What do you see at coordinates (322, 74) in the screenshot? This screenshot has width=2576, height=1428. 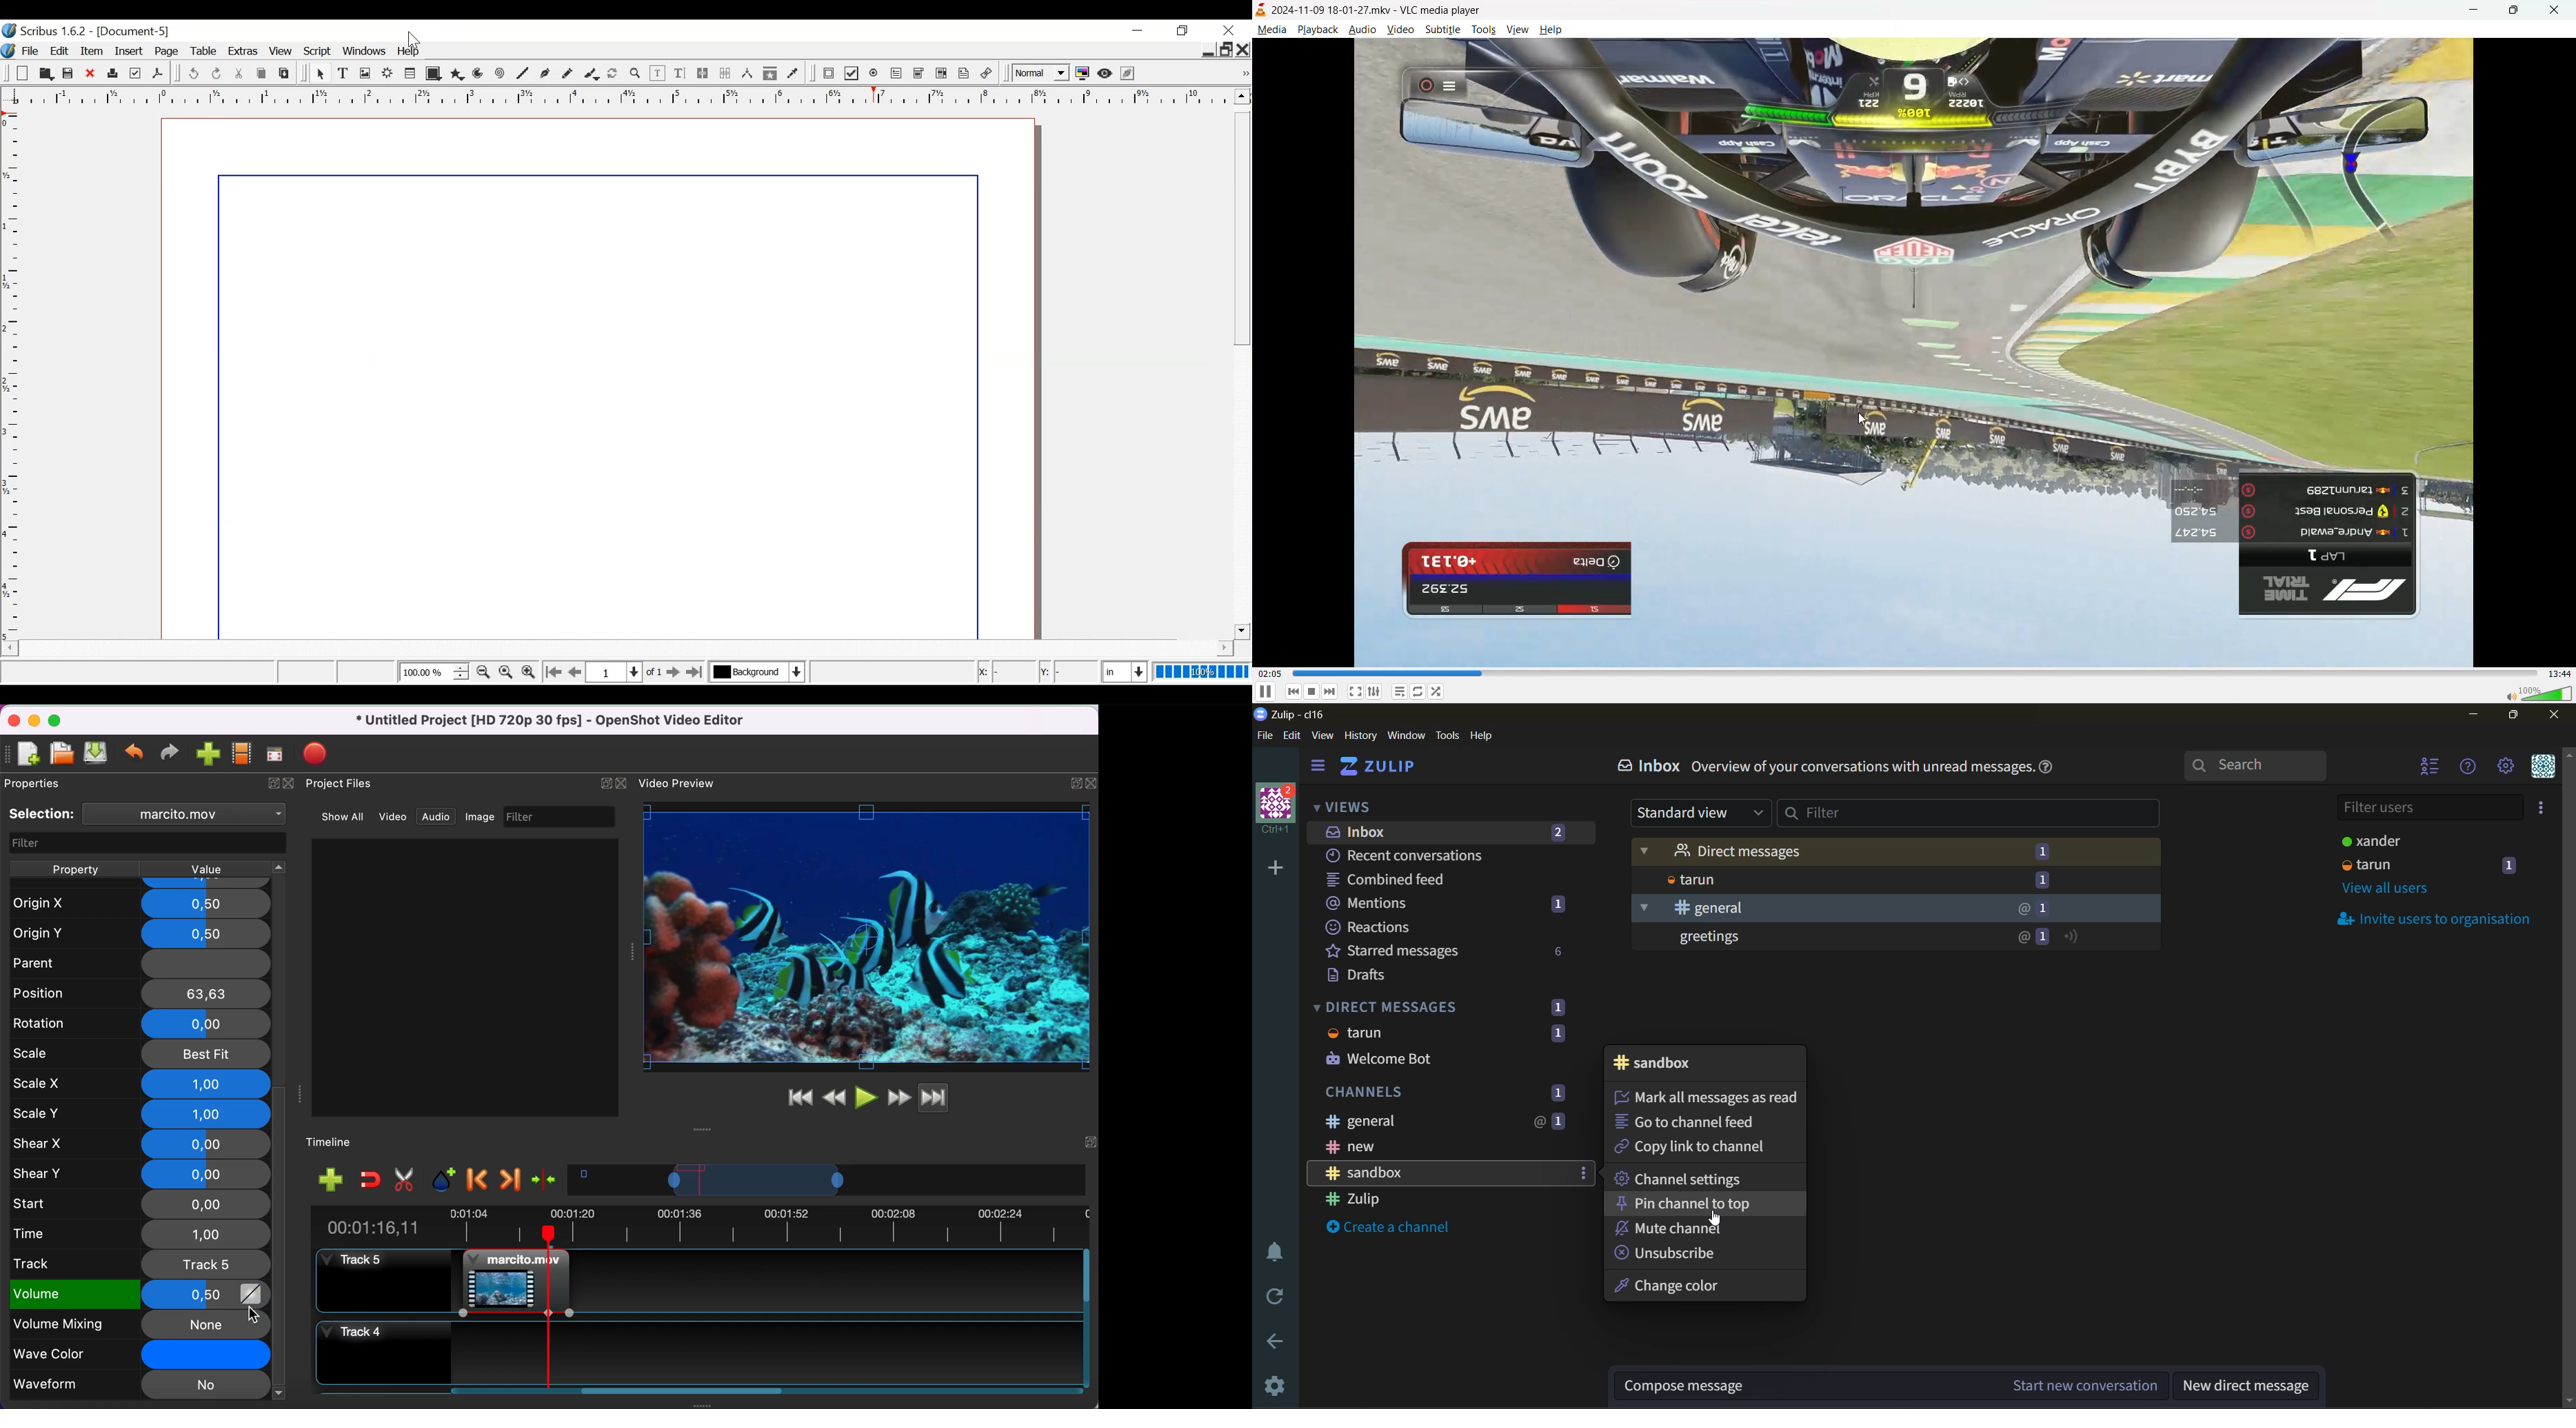 I see `Select` at bounding box center [322, 74].